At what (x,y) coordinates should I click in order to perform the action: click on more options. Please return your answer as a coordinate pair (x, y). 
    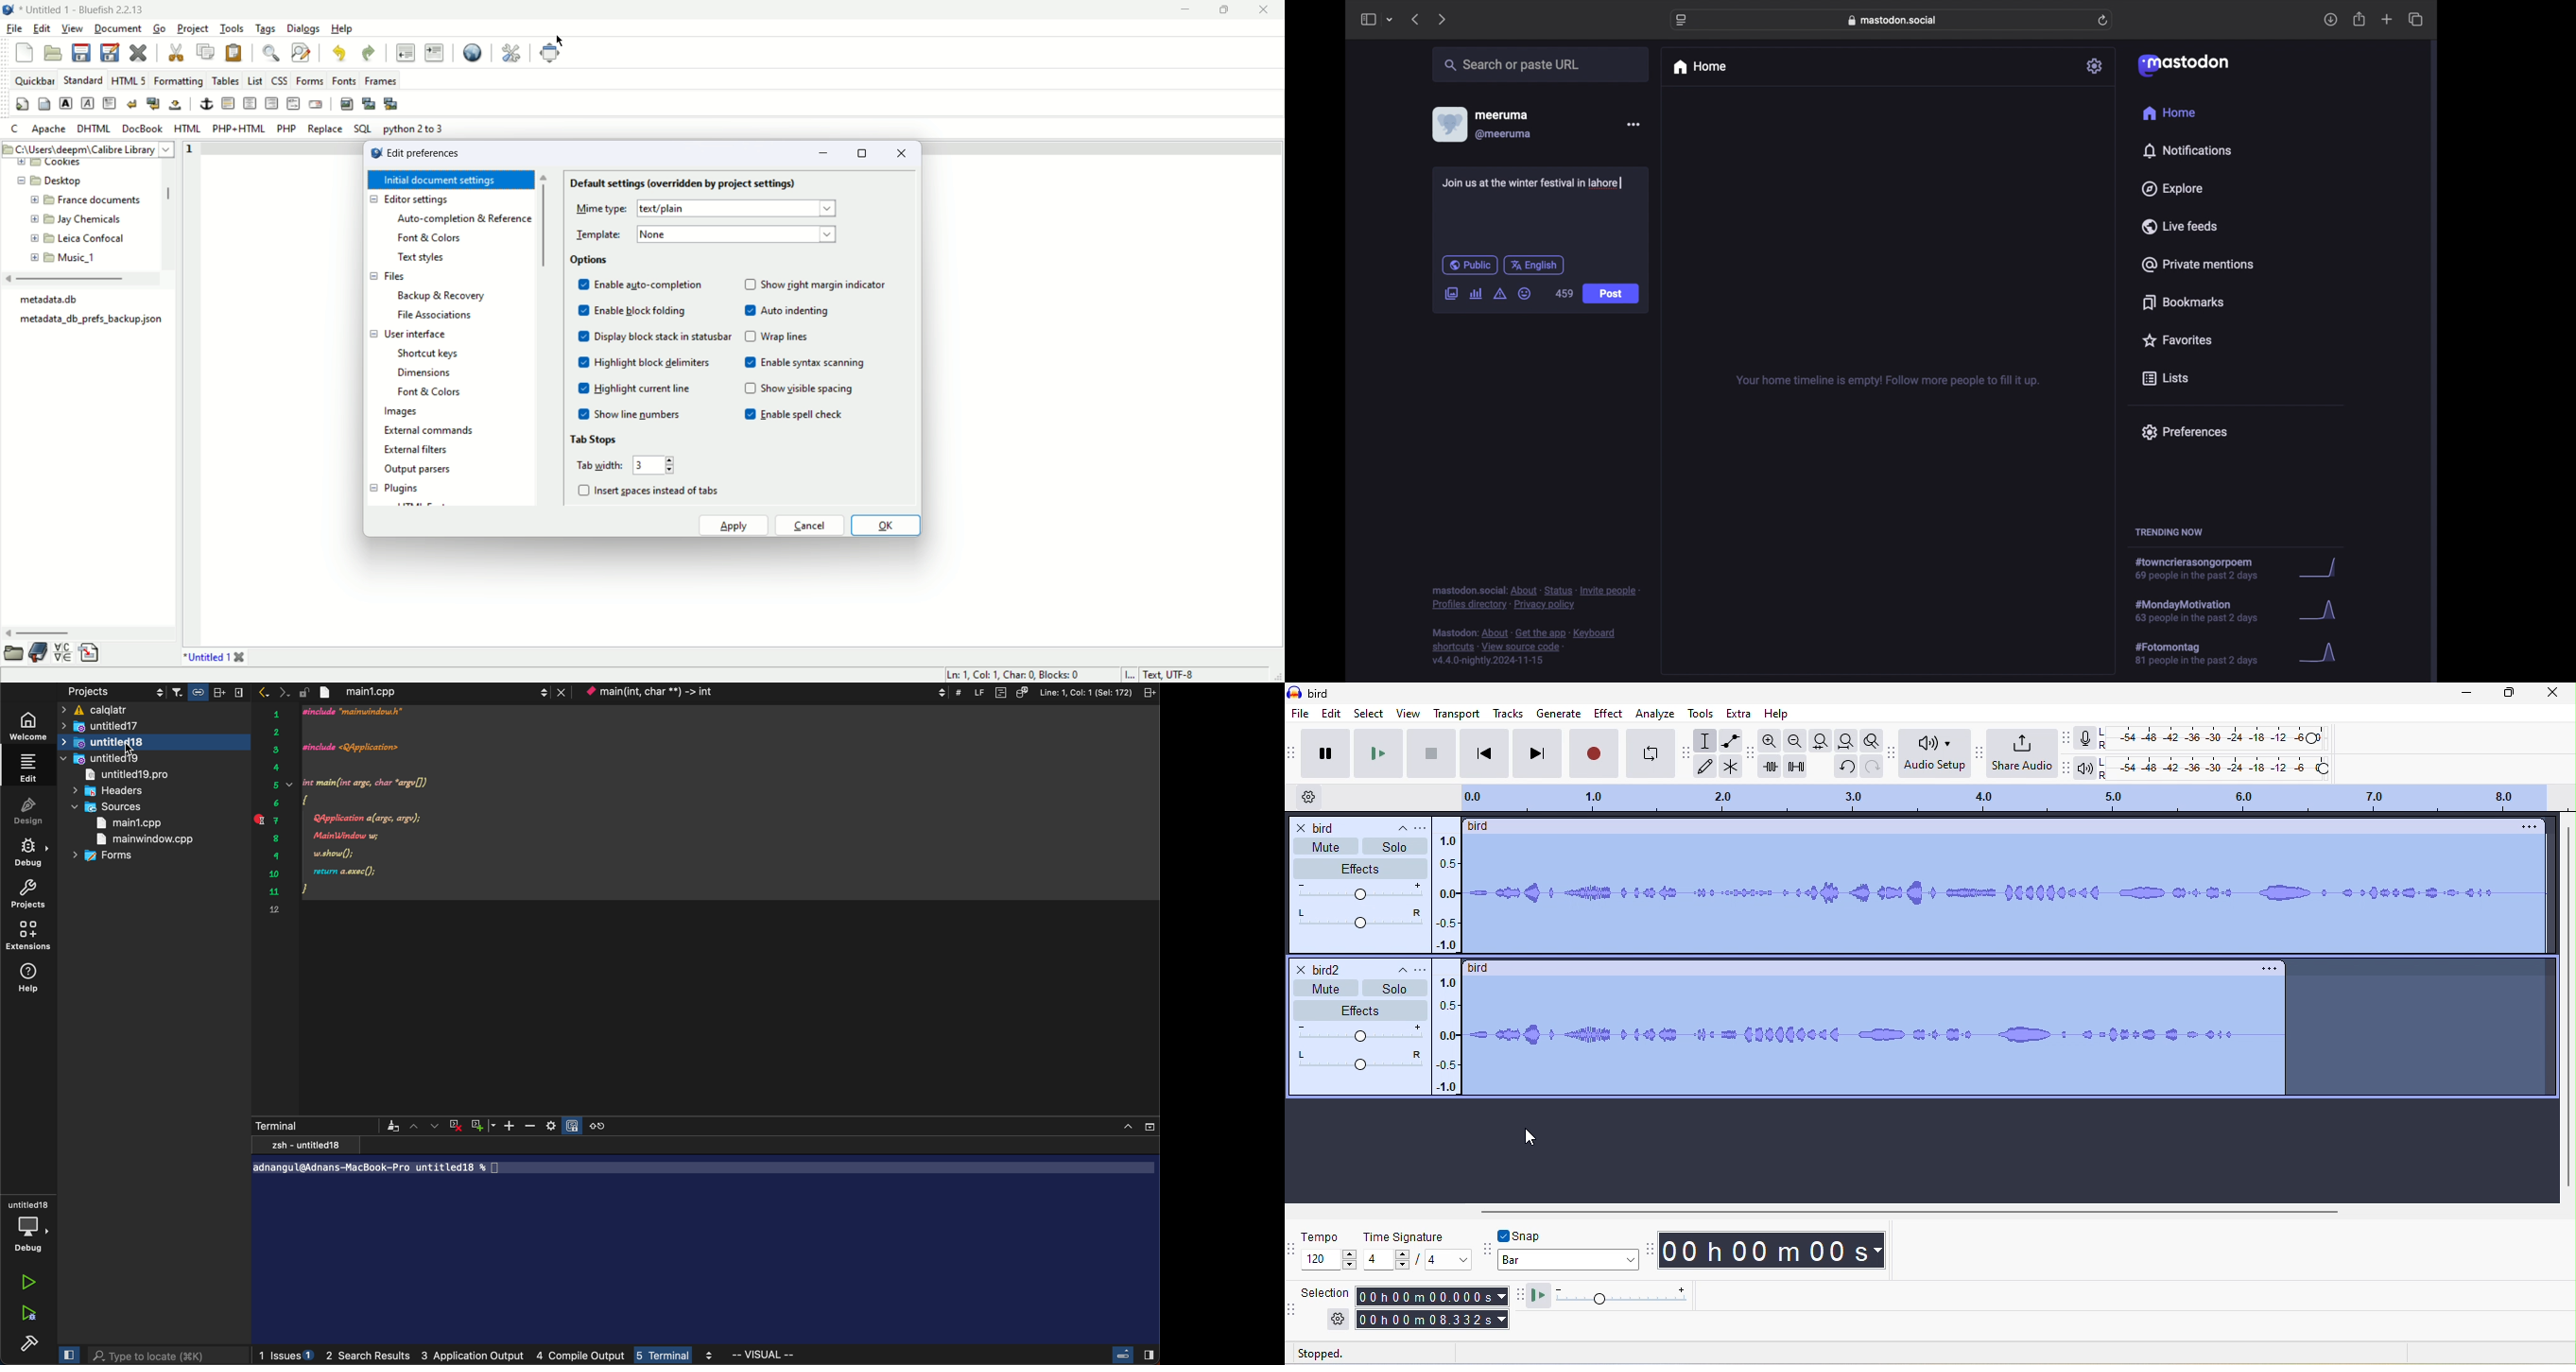
    Looking at the image, I should click on (1634, 124).